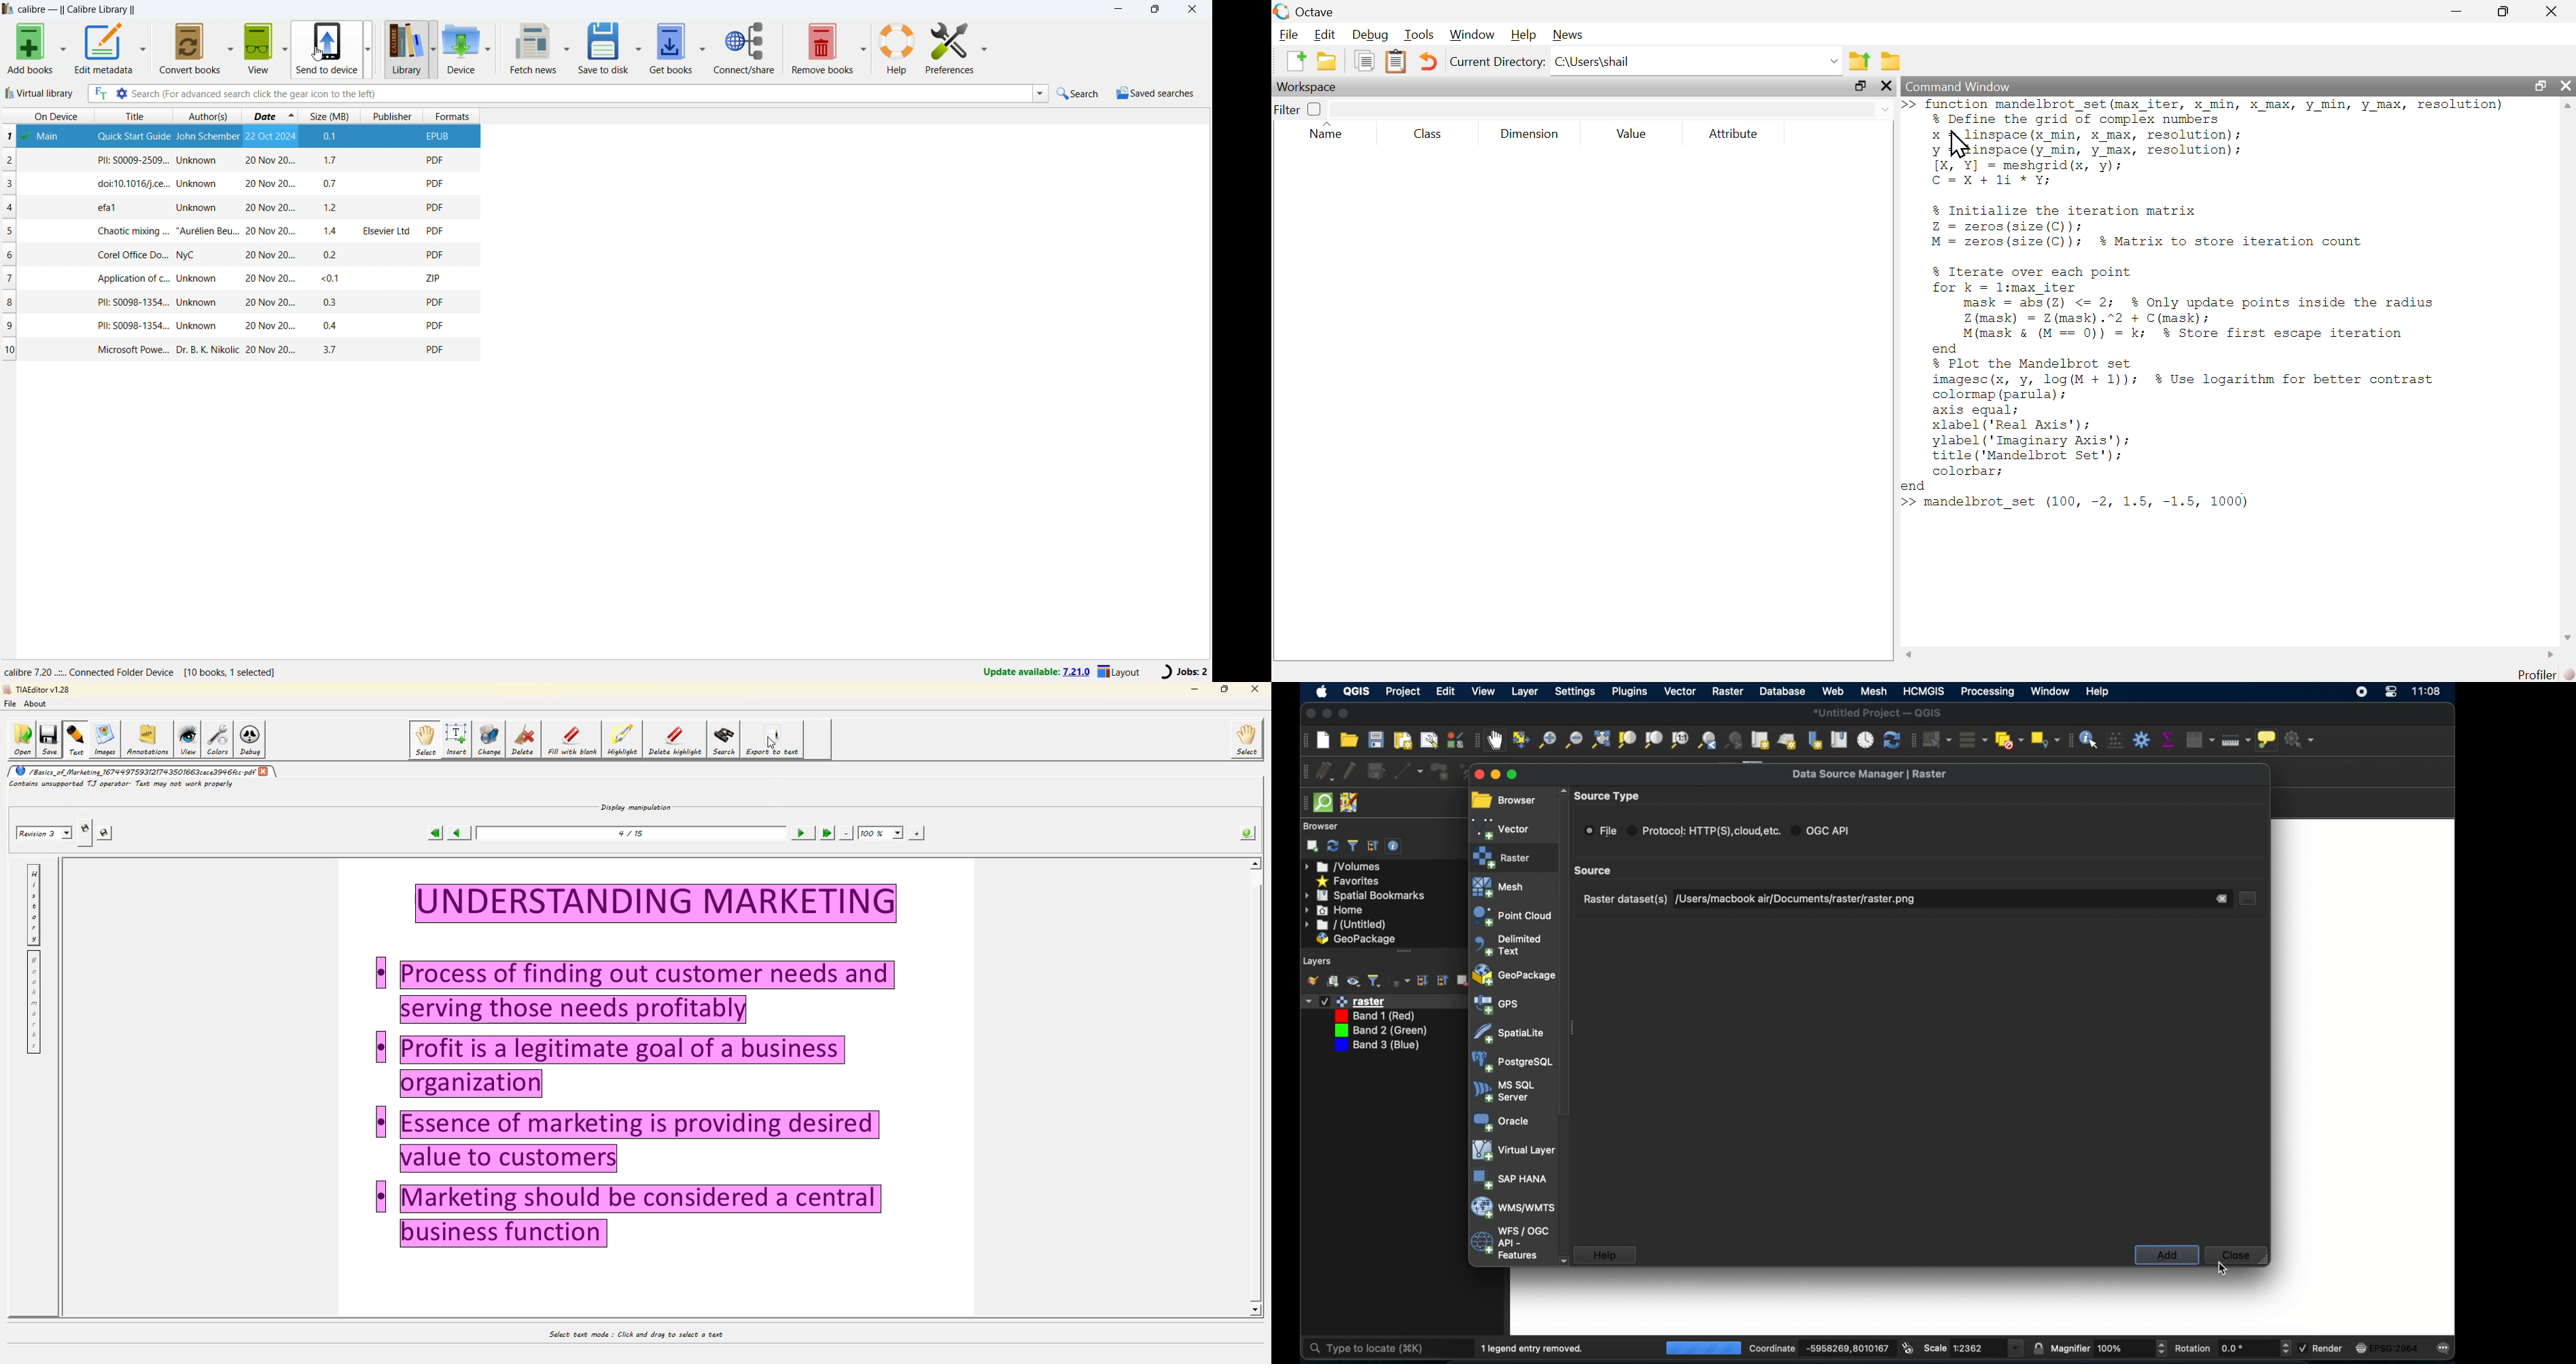 The image size is (2576, 1372). I want to click on enter search string, so click(581, 93).